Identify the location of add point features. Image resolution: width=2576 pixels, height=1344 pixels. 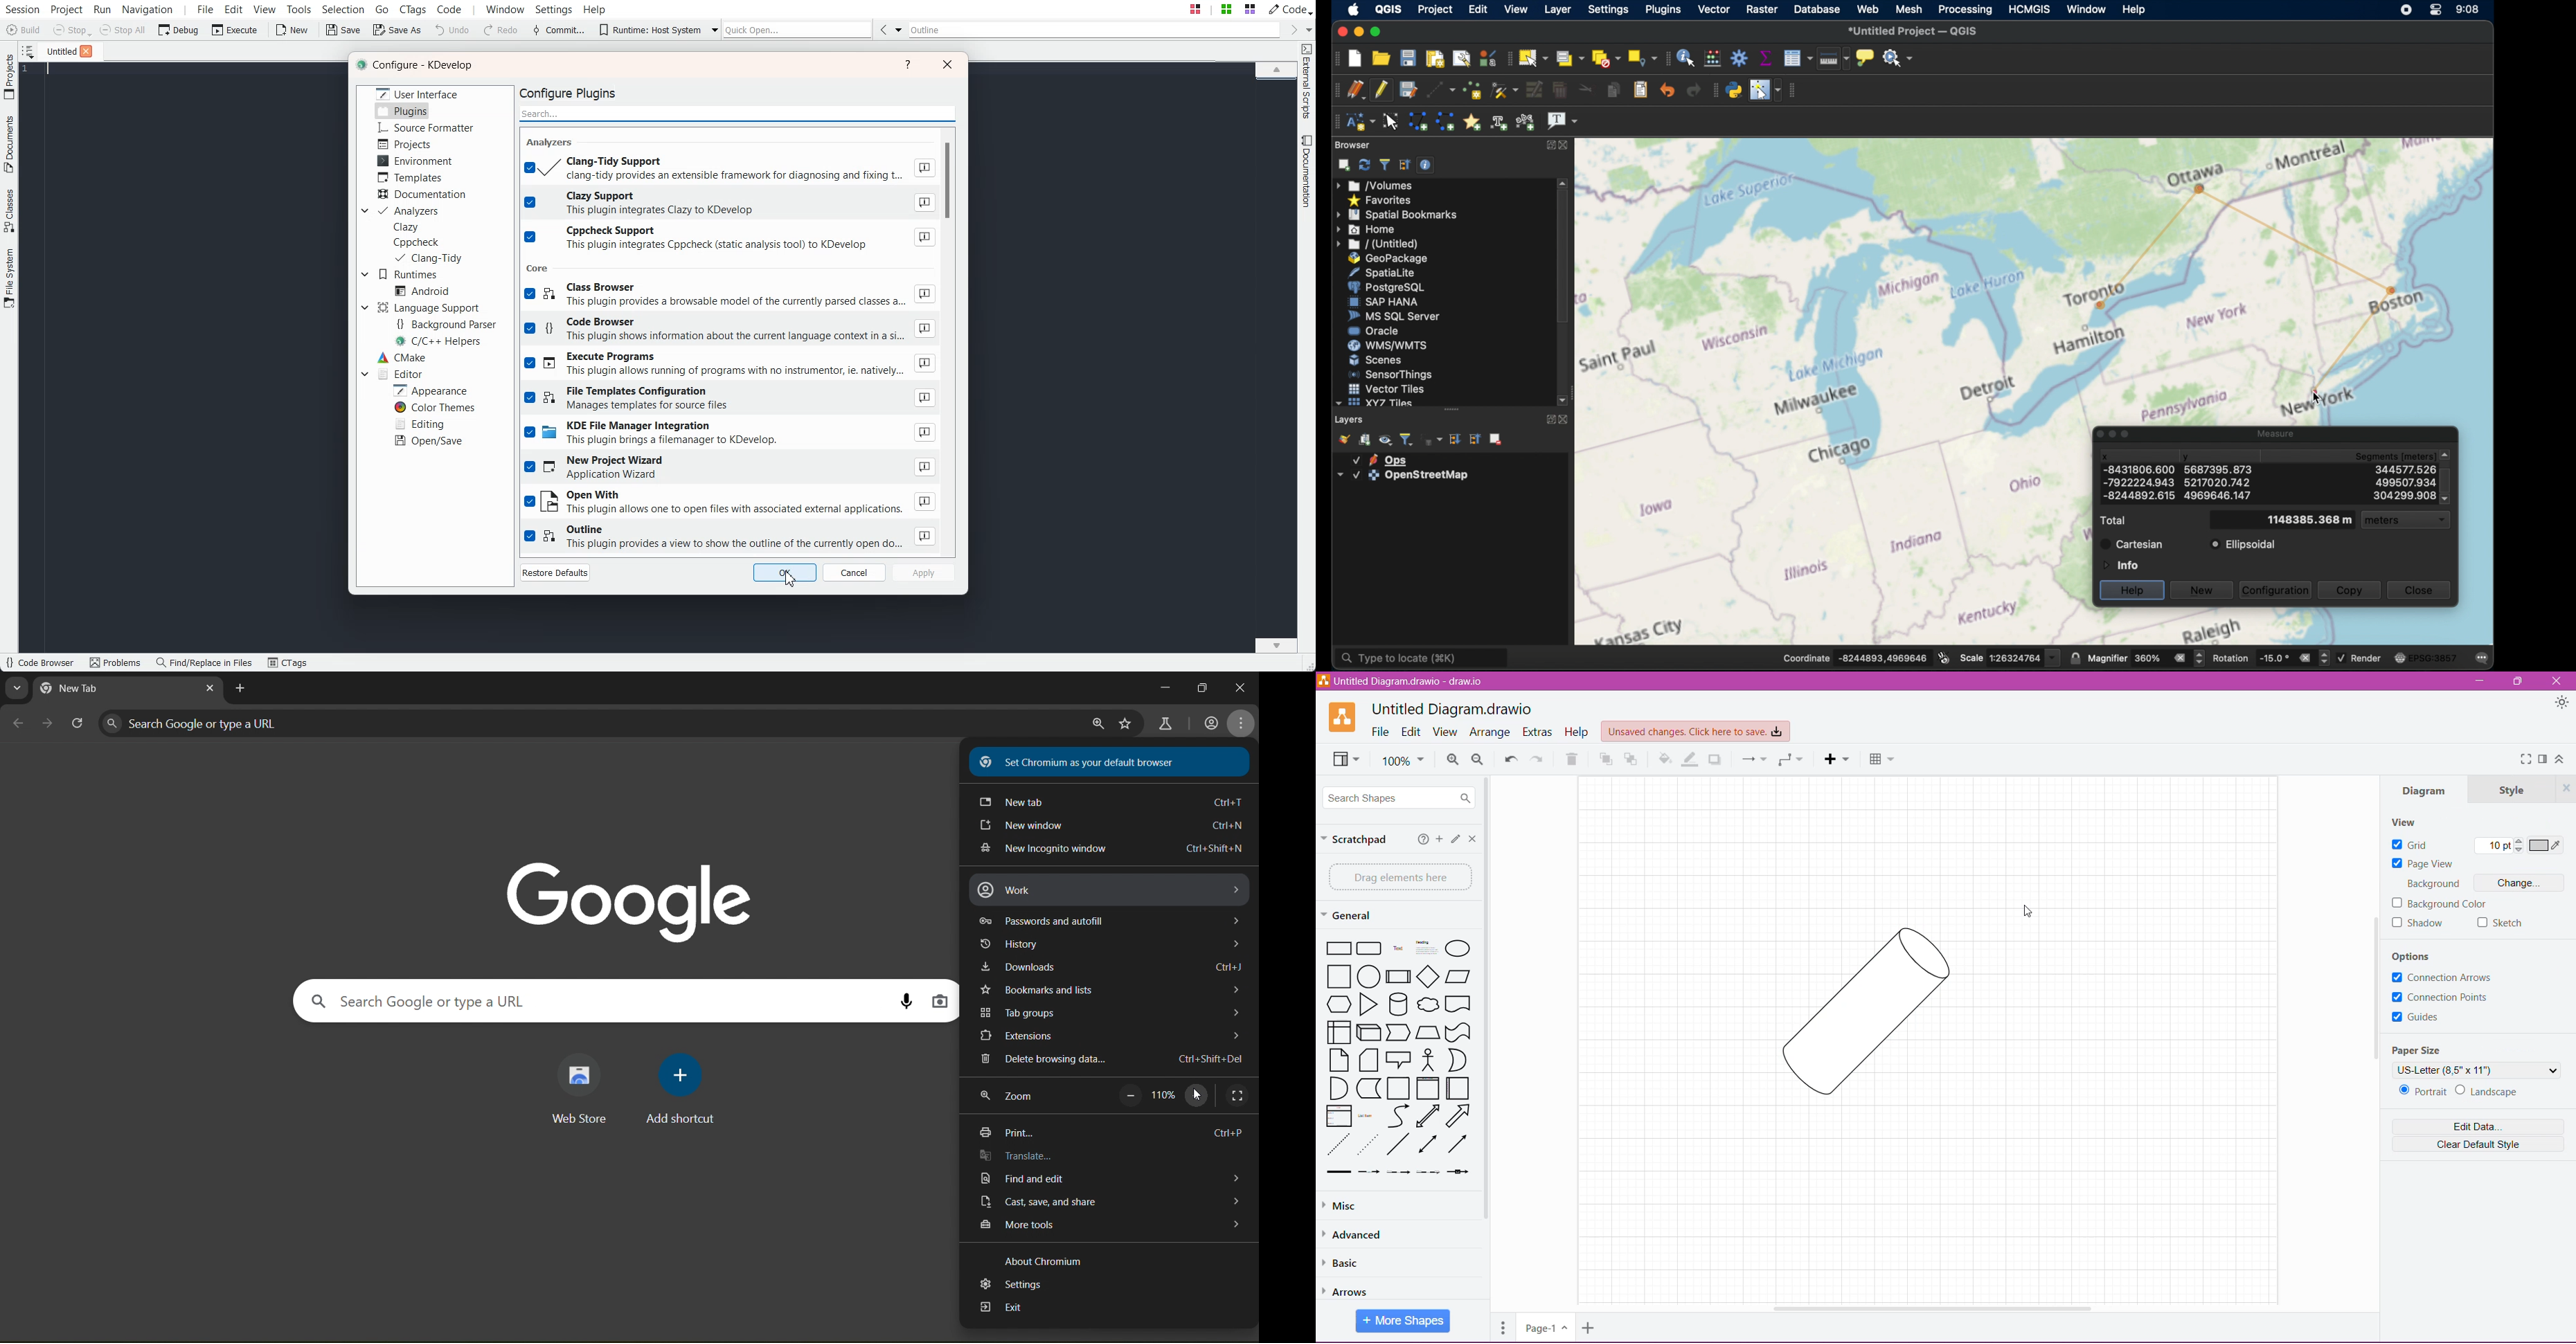
(1472, 90).